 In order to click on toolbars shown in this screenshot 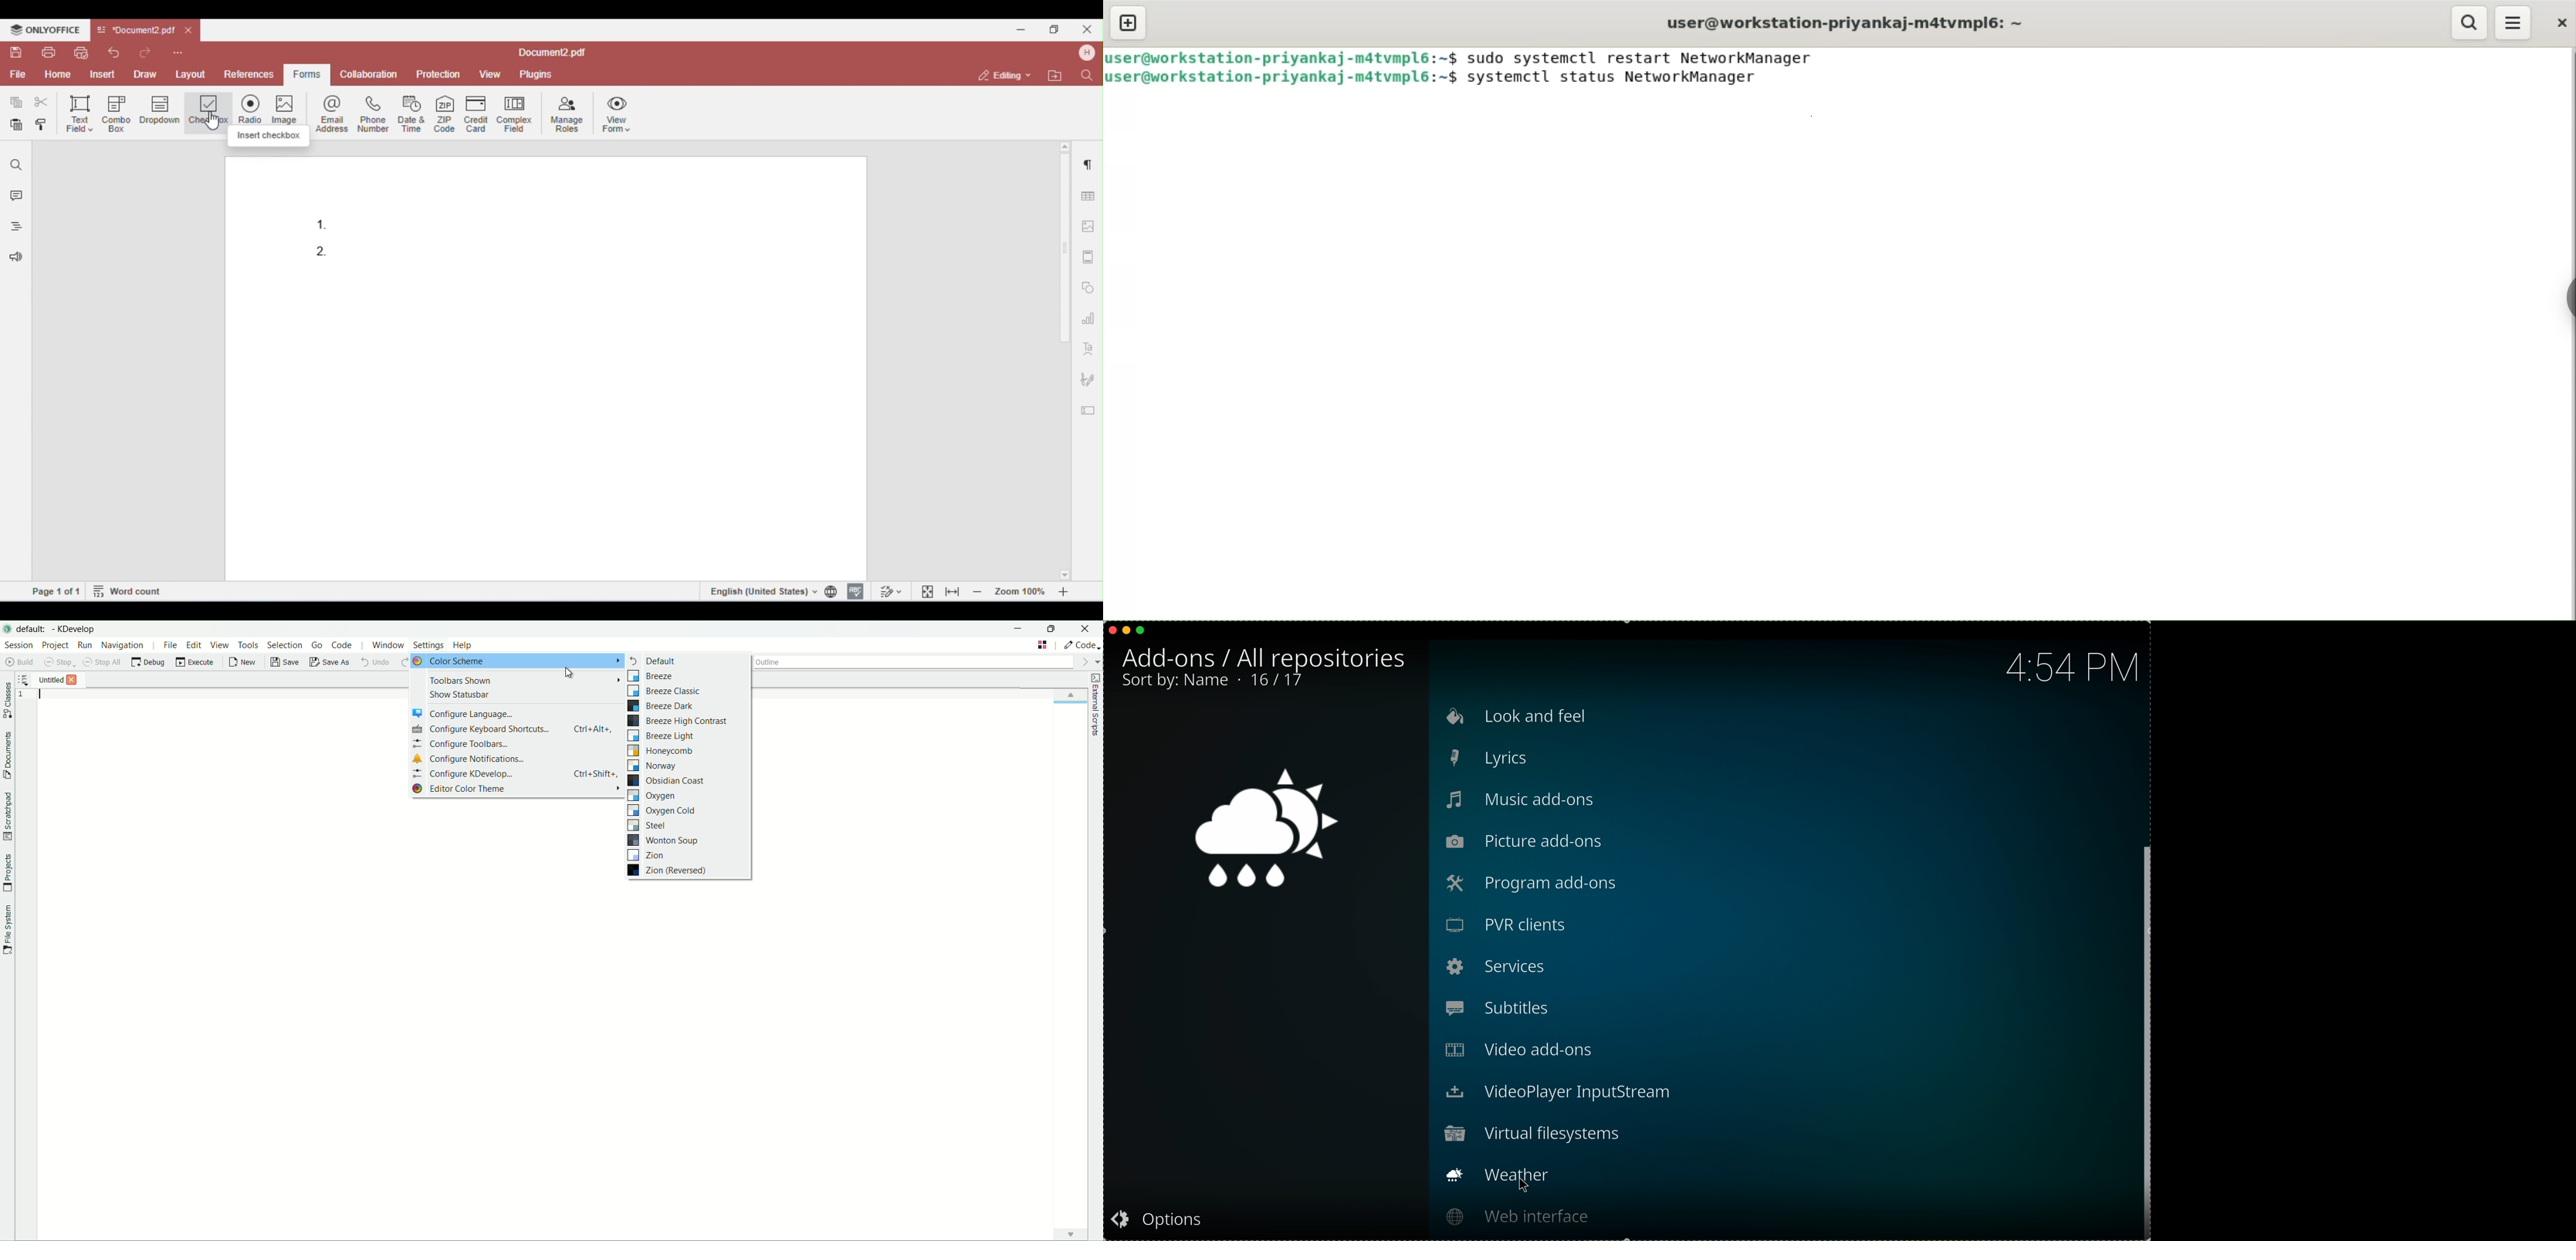, I will do `click(459, 680)`.